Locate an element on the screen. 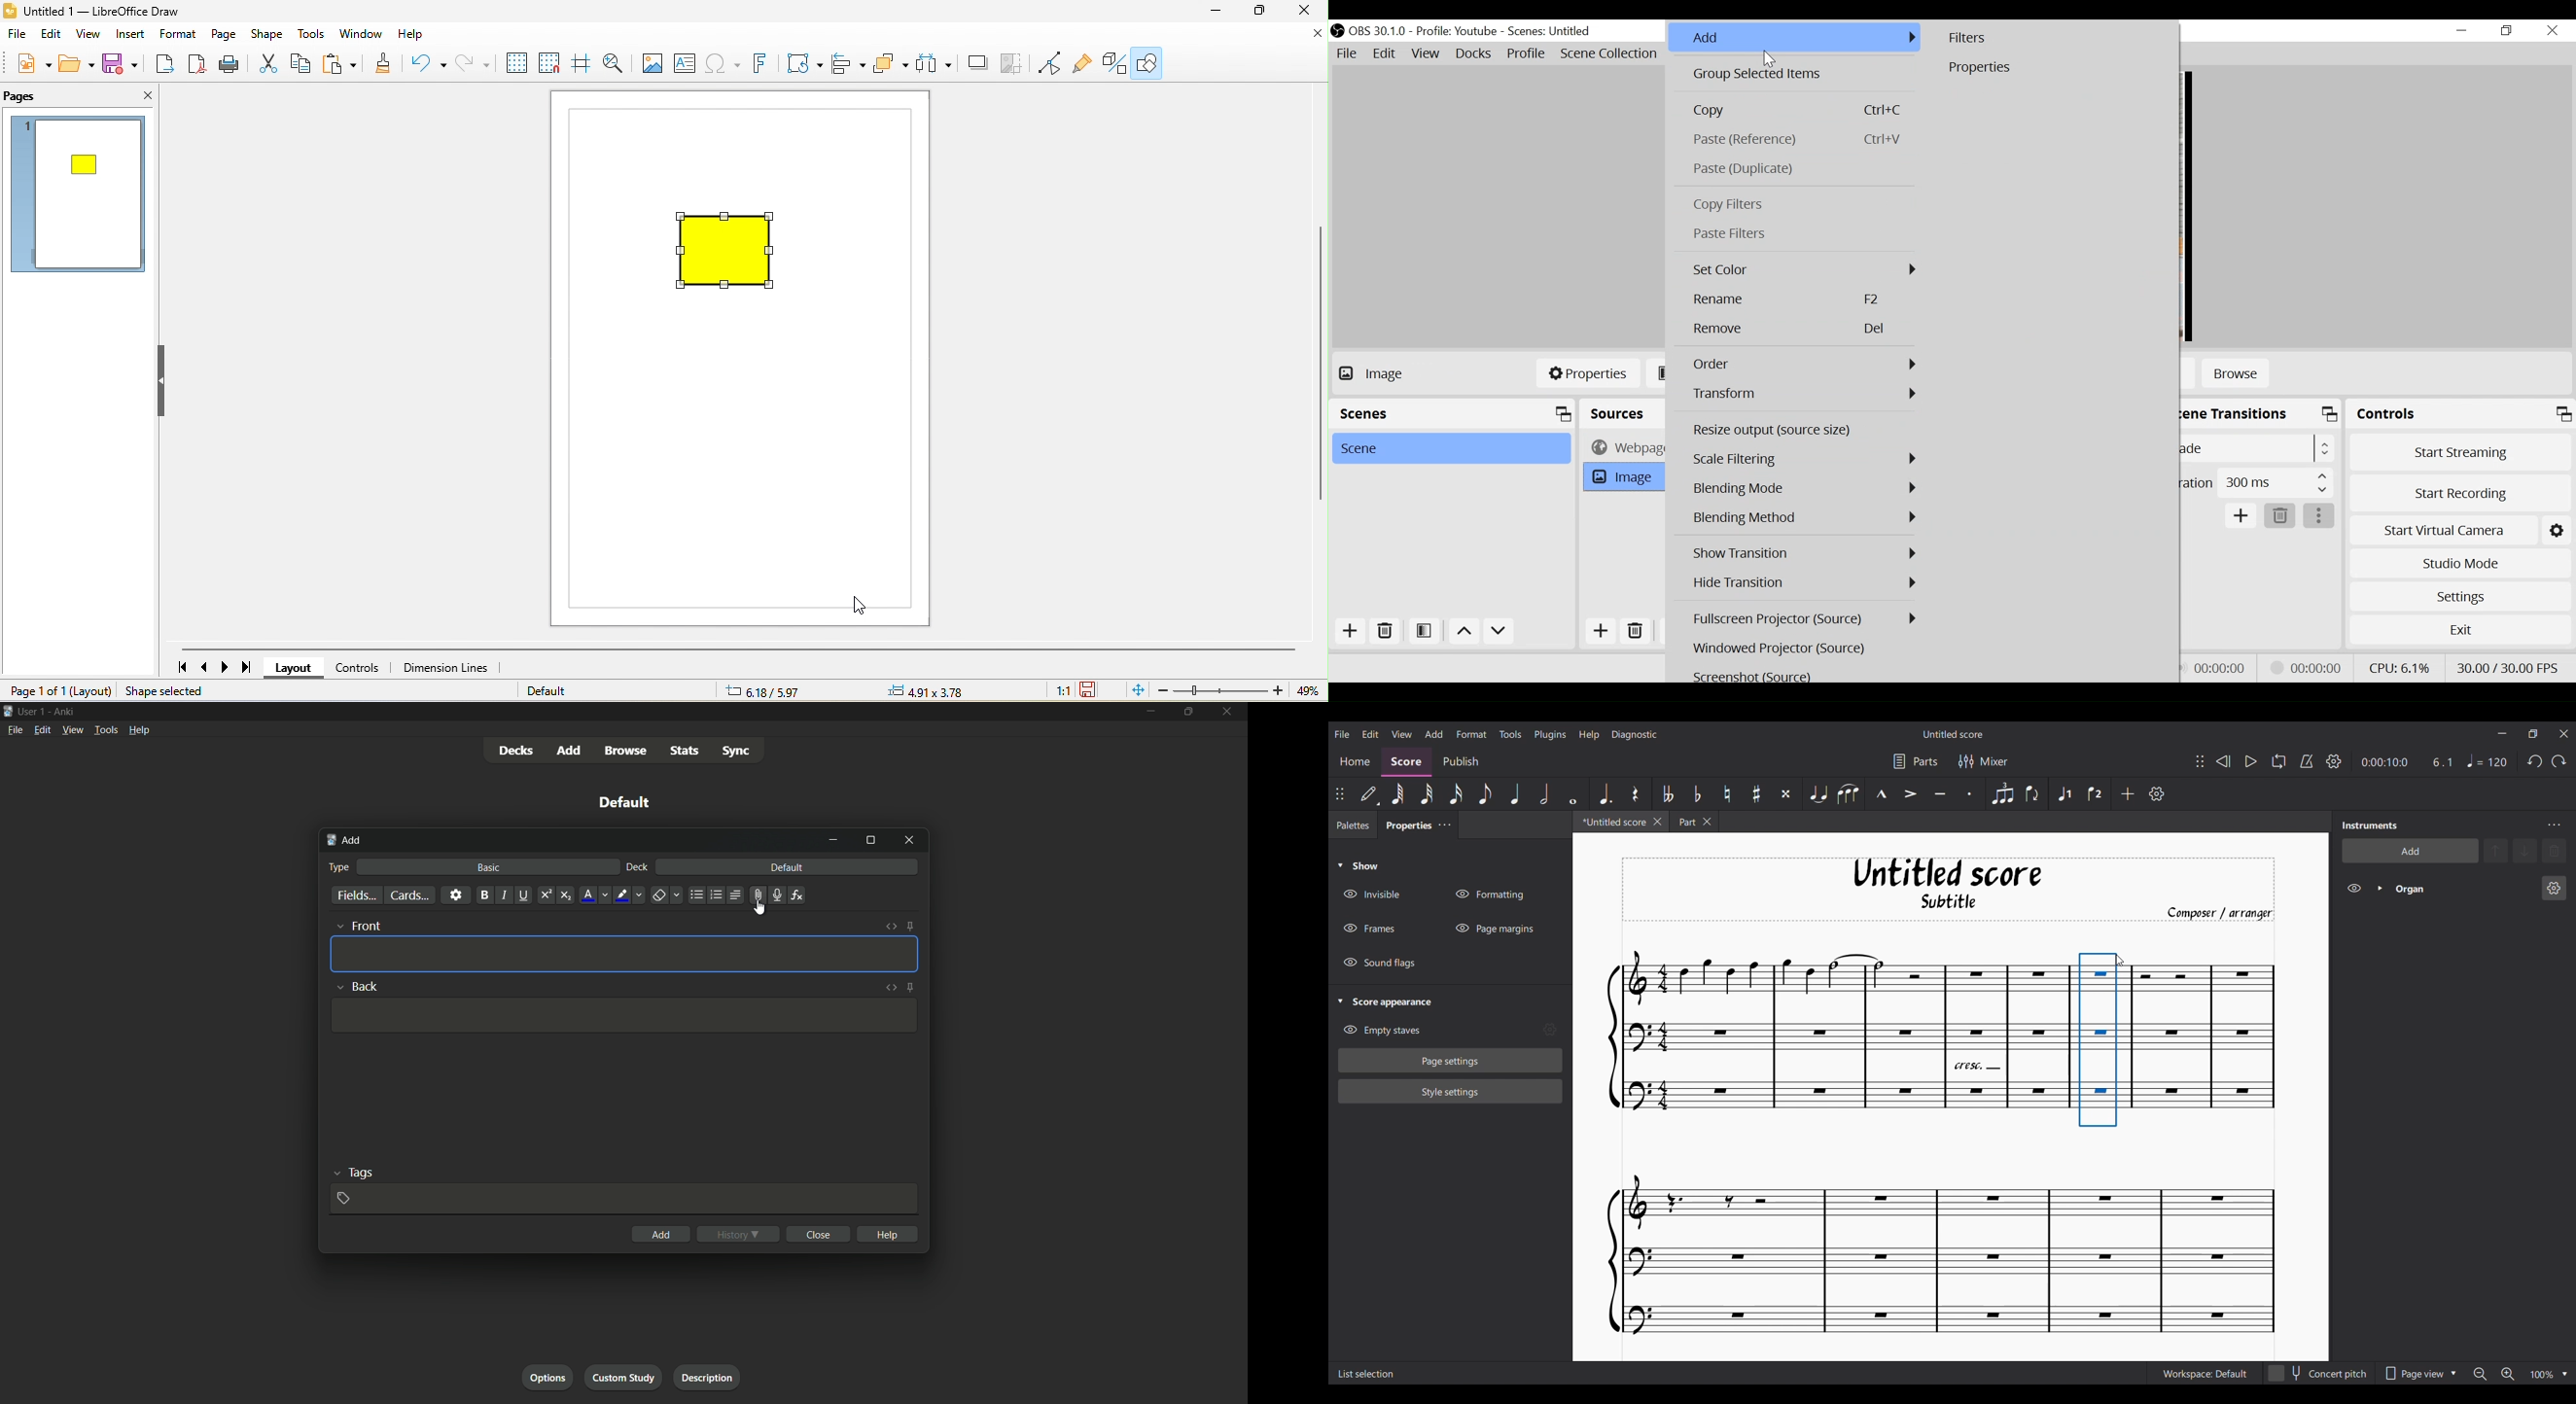 The height and width of the screenshot is (1428, 2576). minimize is located at coordinates (835, 841).